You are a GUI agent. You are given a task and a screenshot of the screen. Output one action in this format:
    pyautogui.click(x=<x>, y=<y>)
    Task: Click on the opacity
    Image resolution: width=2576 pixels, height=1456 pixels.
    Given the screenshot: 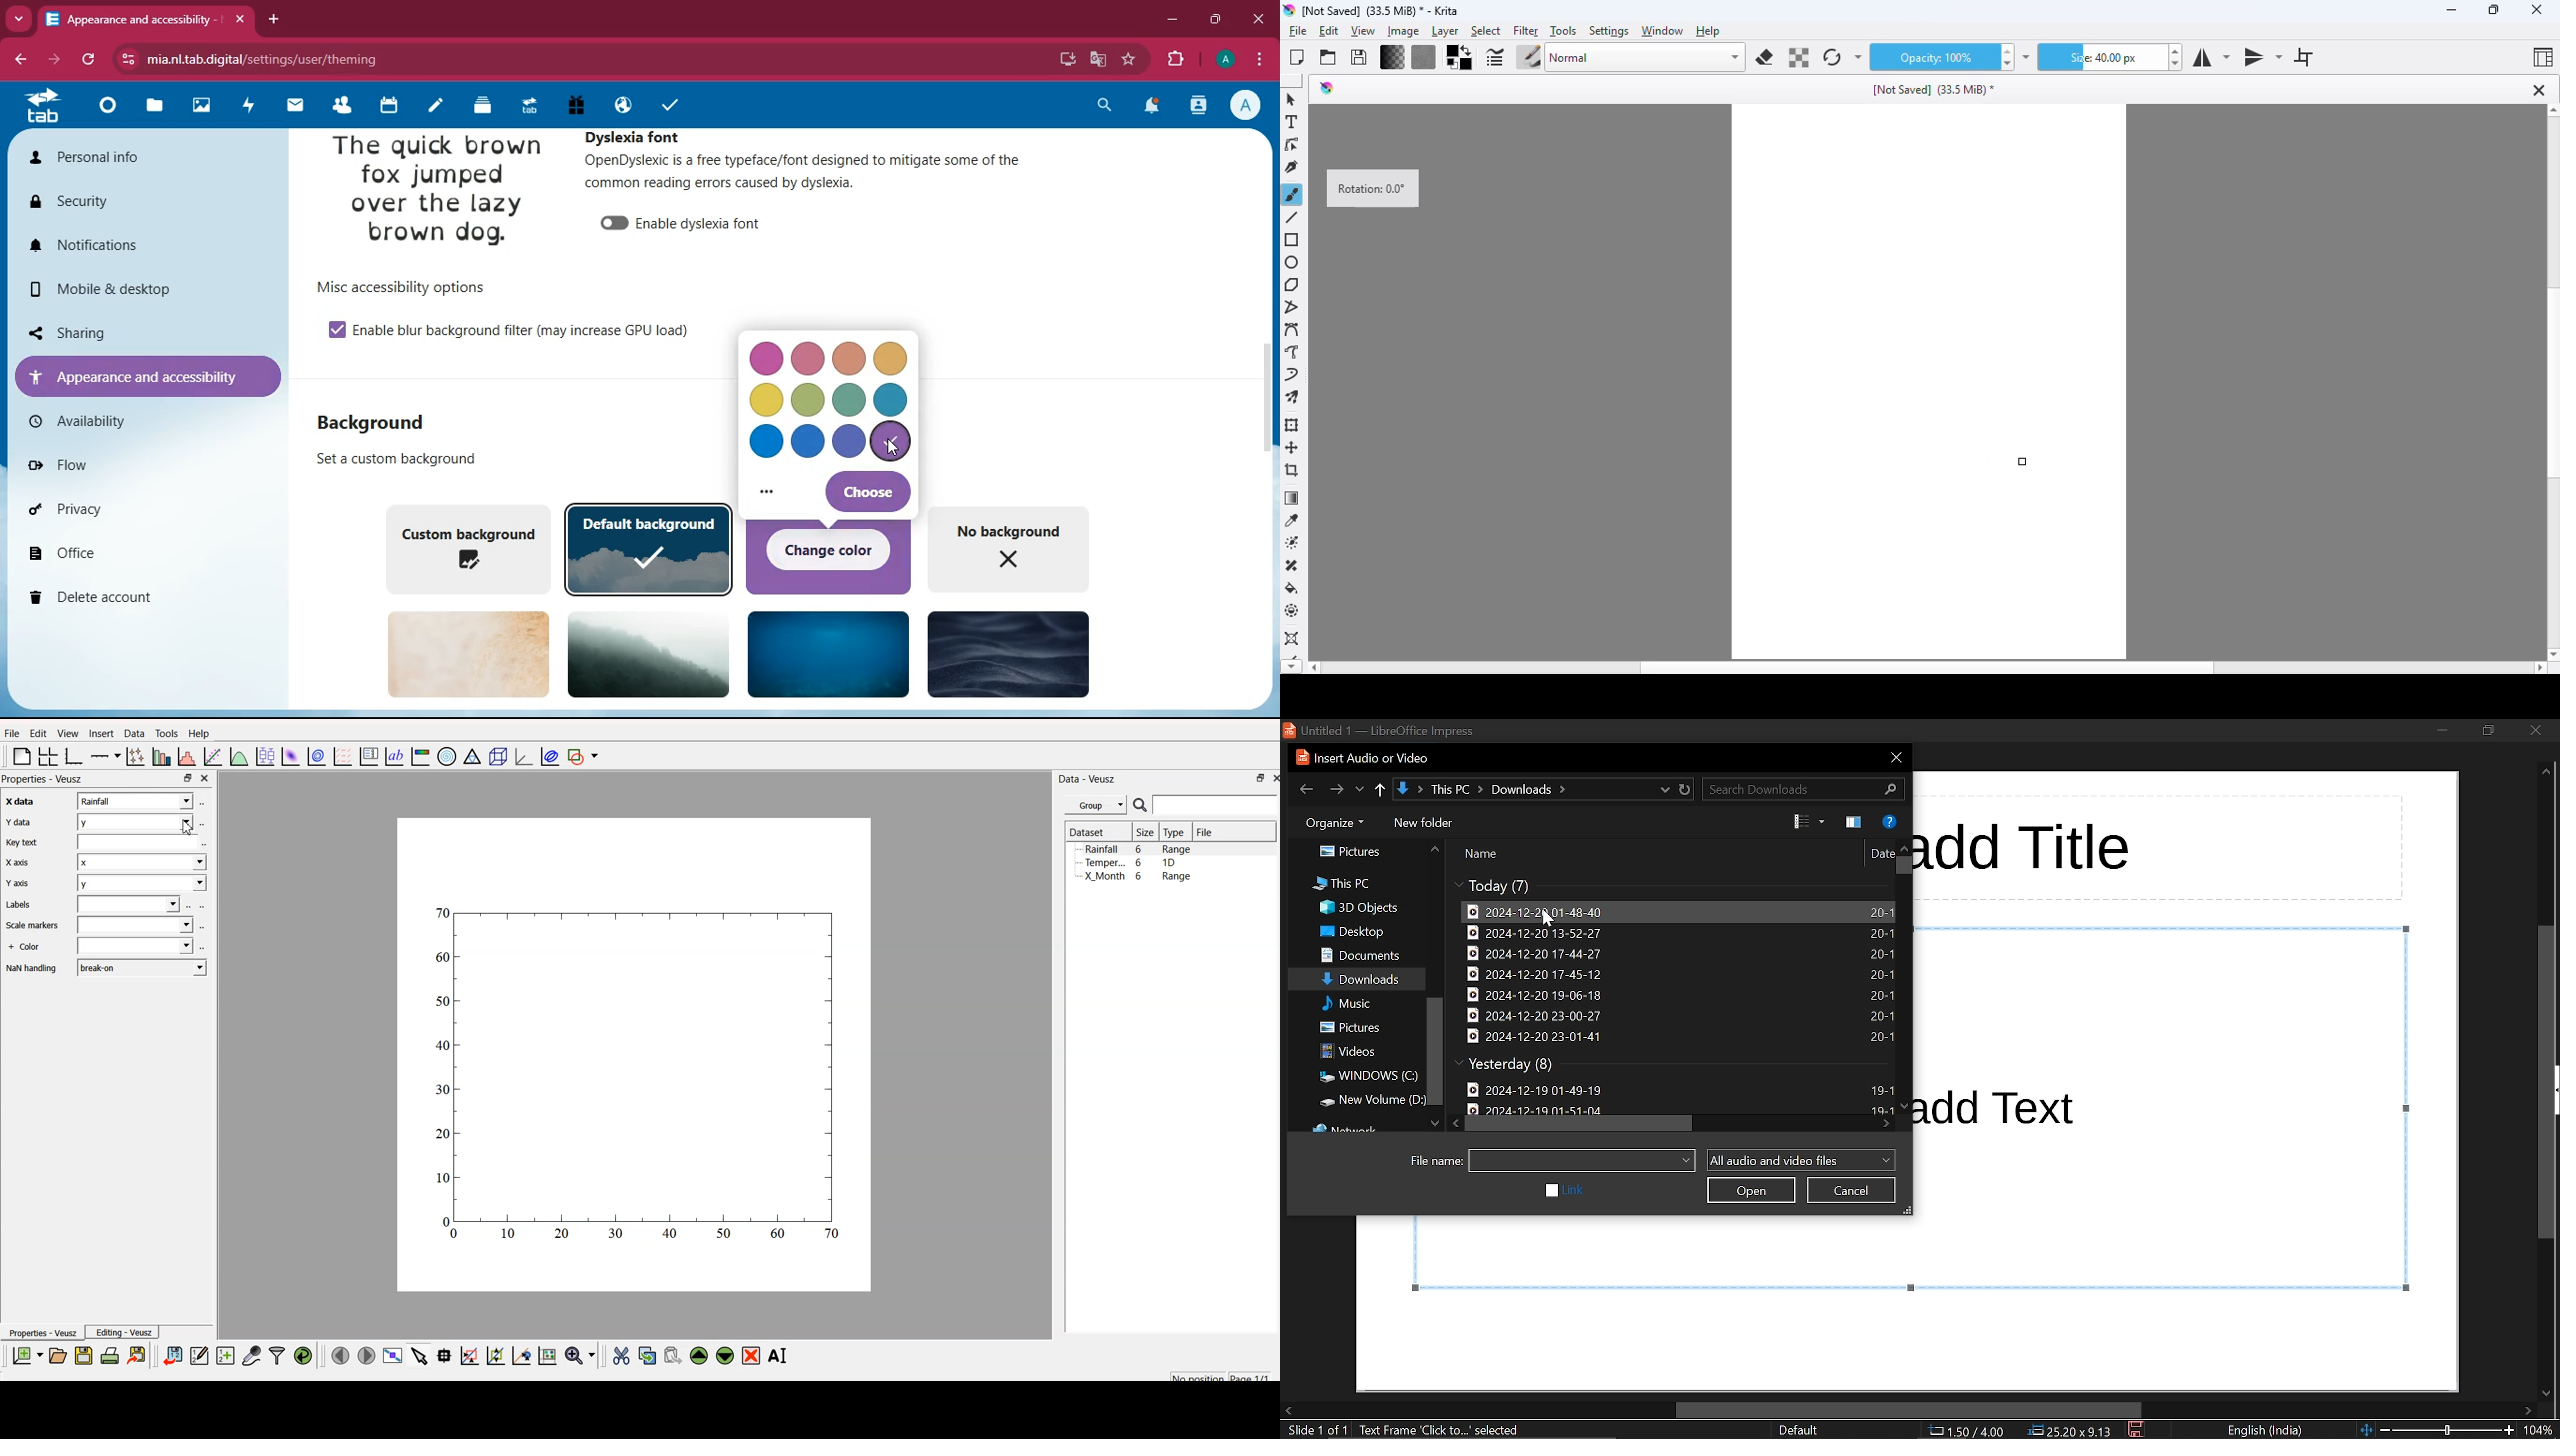 What is the action you would take?
    pyautogui.click(x=1934, y=57)
    